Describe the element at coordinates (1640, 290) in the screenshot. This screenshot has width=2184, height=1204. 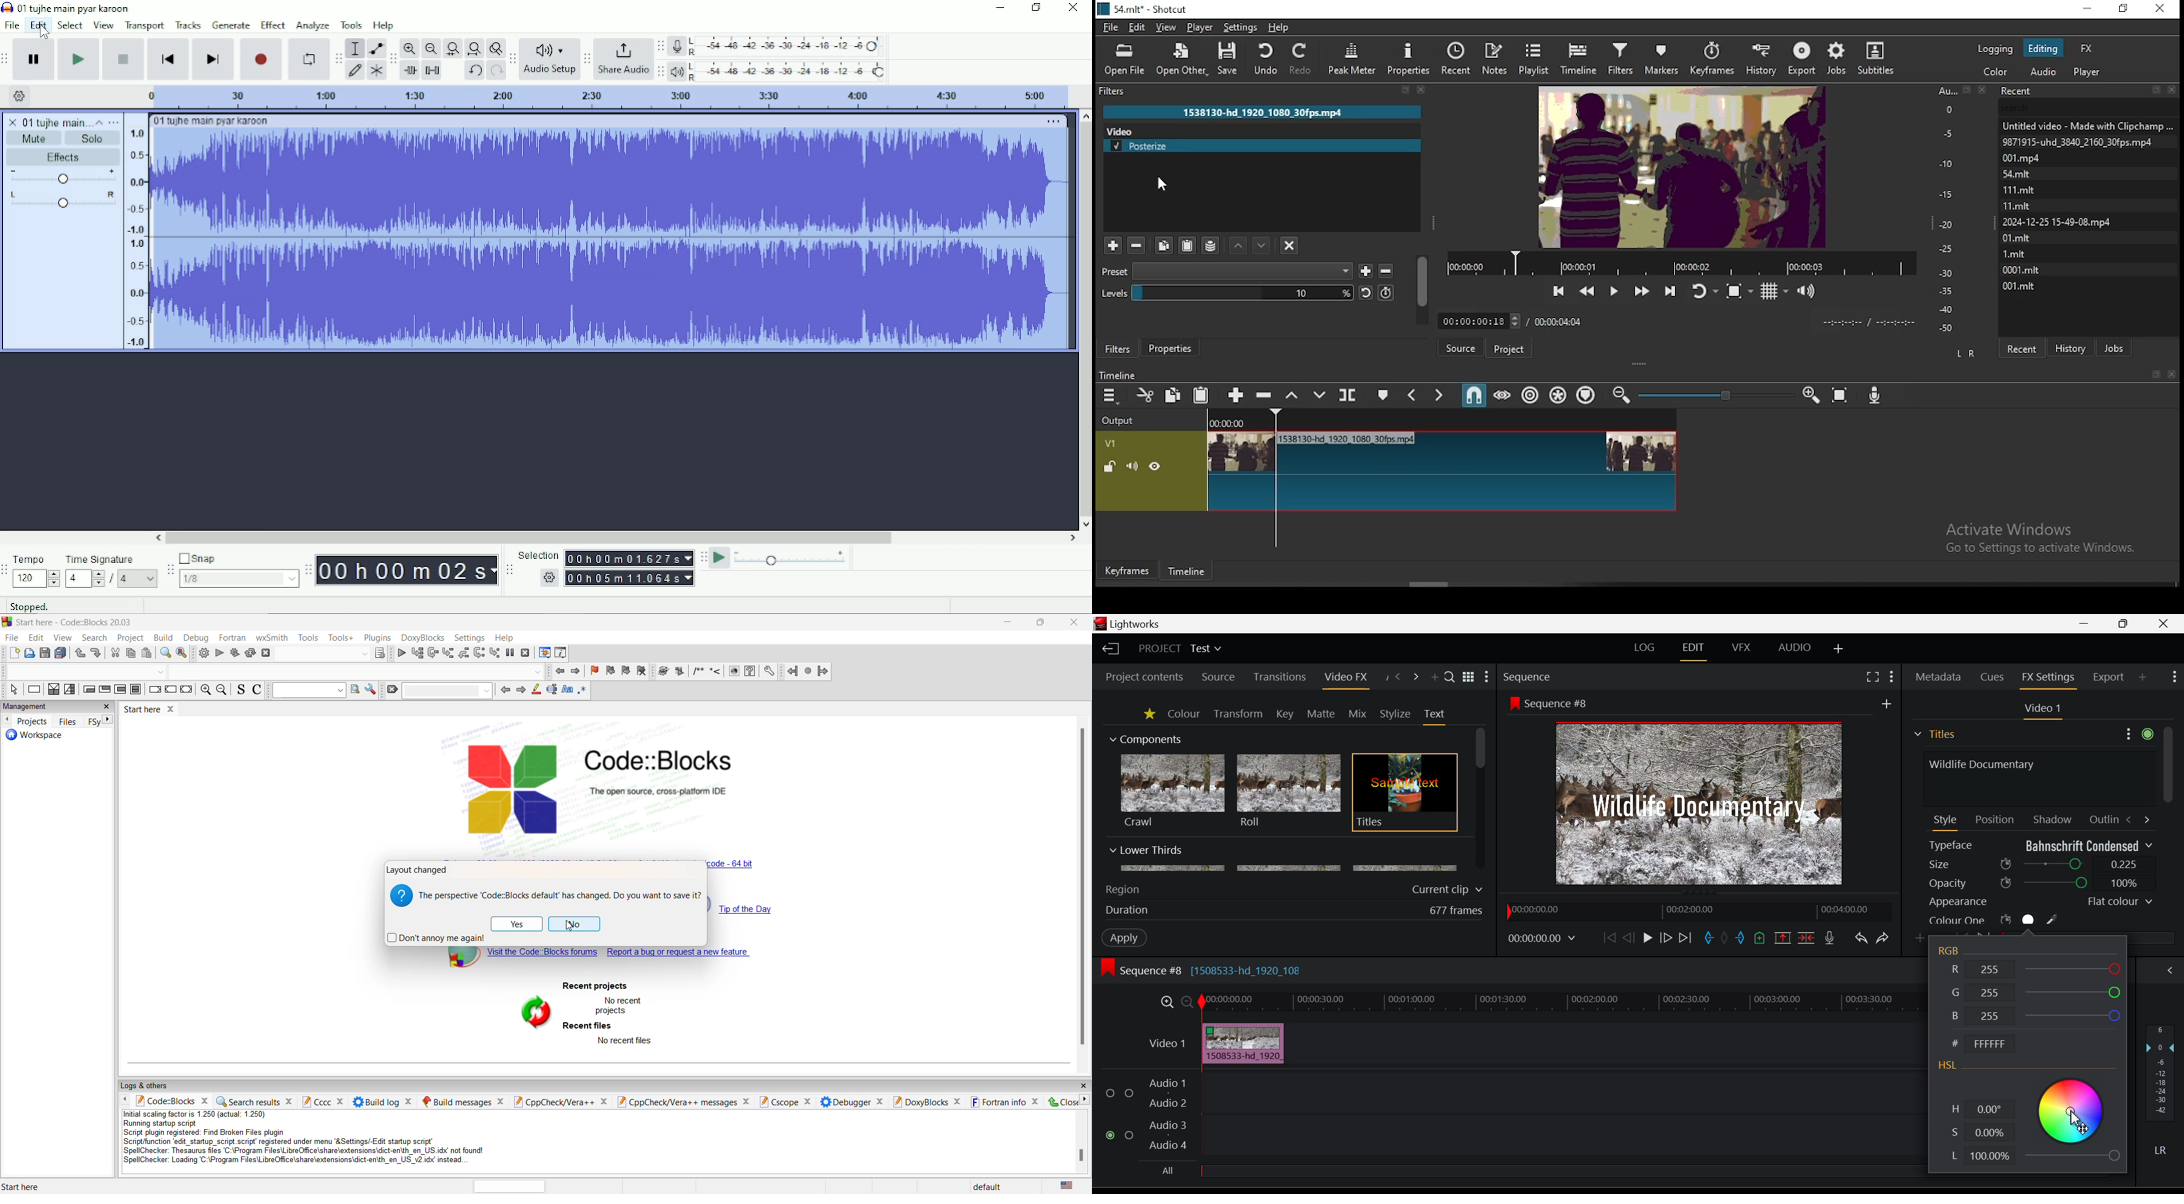
I see `play quickly forwards` at that location.